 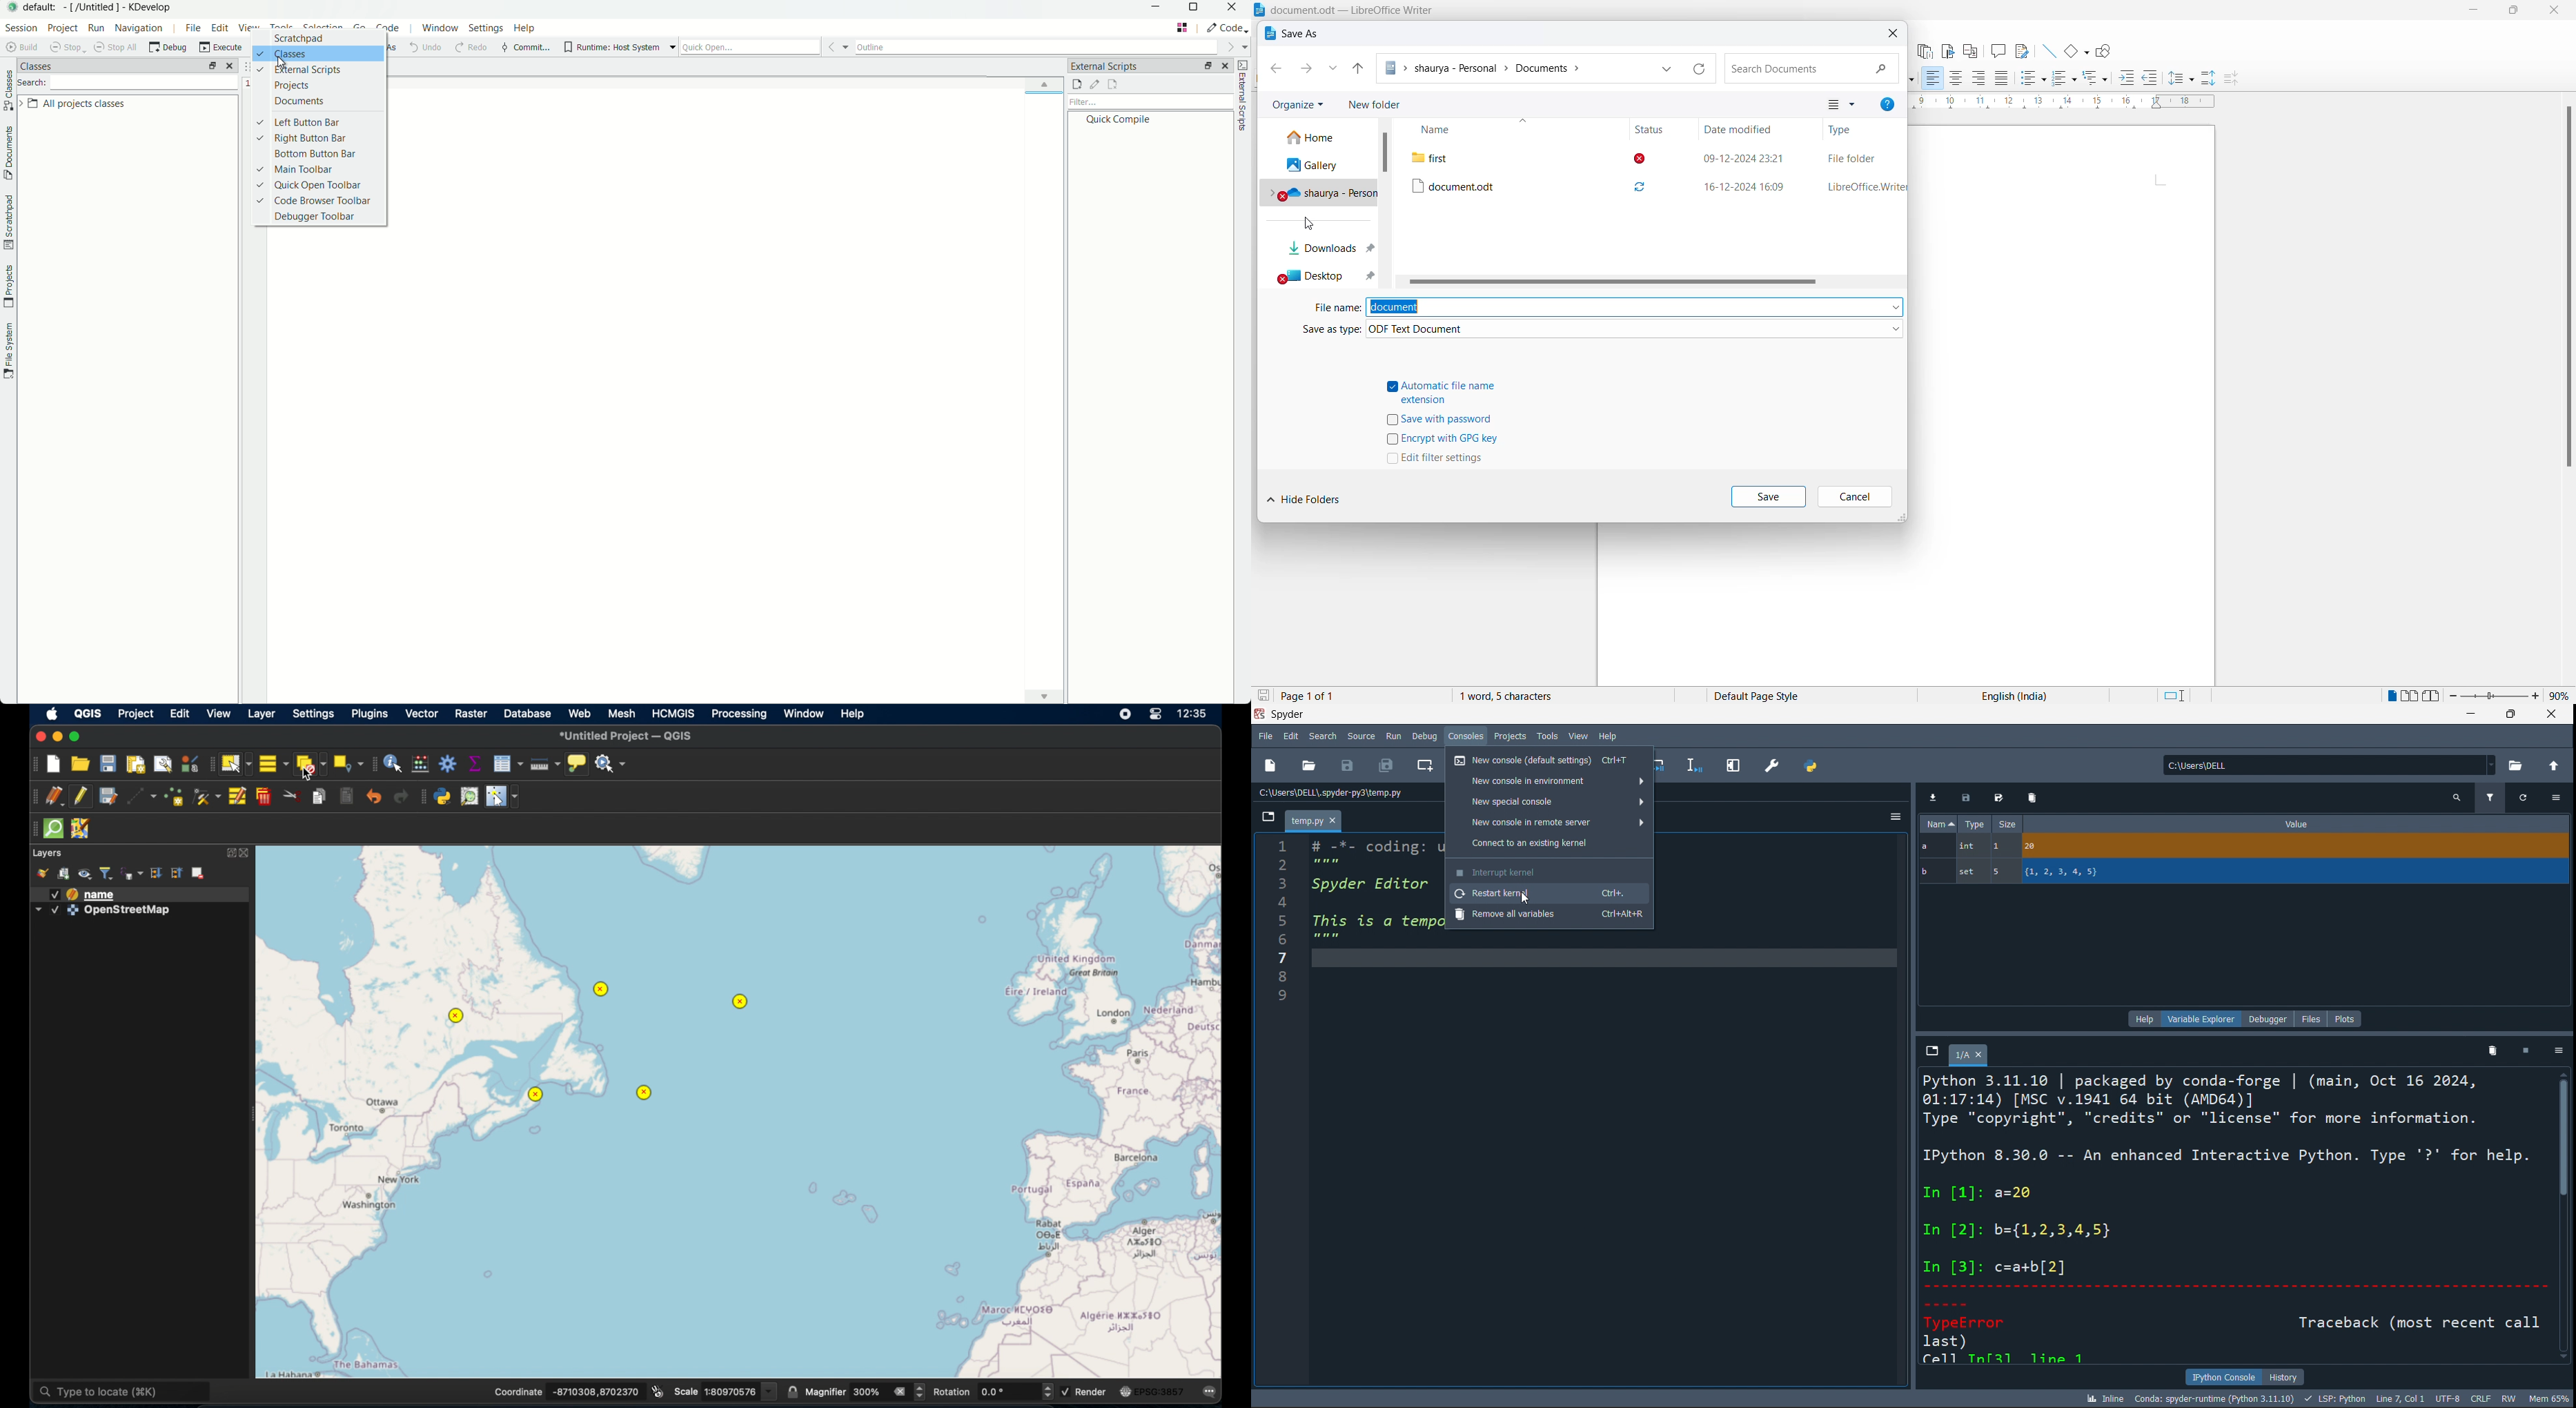 What do you see at coordinates (1934, 796) in the screenshot?
I see `import ` at bounding box center [1934, 796].